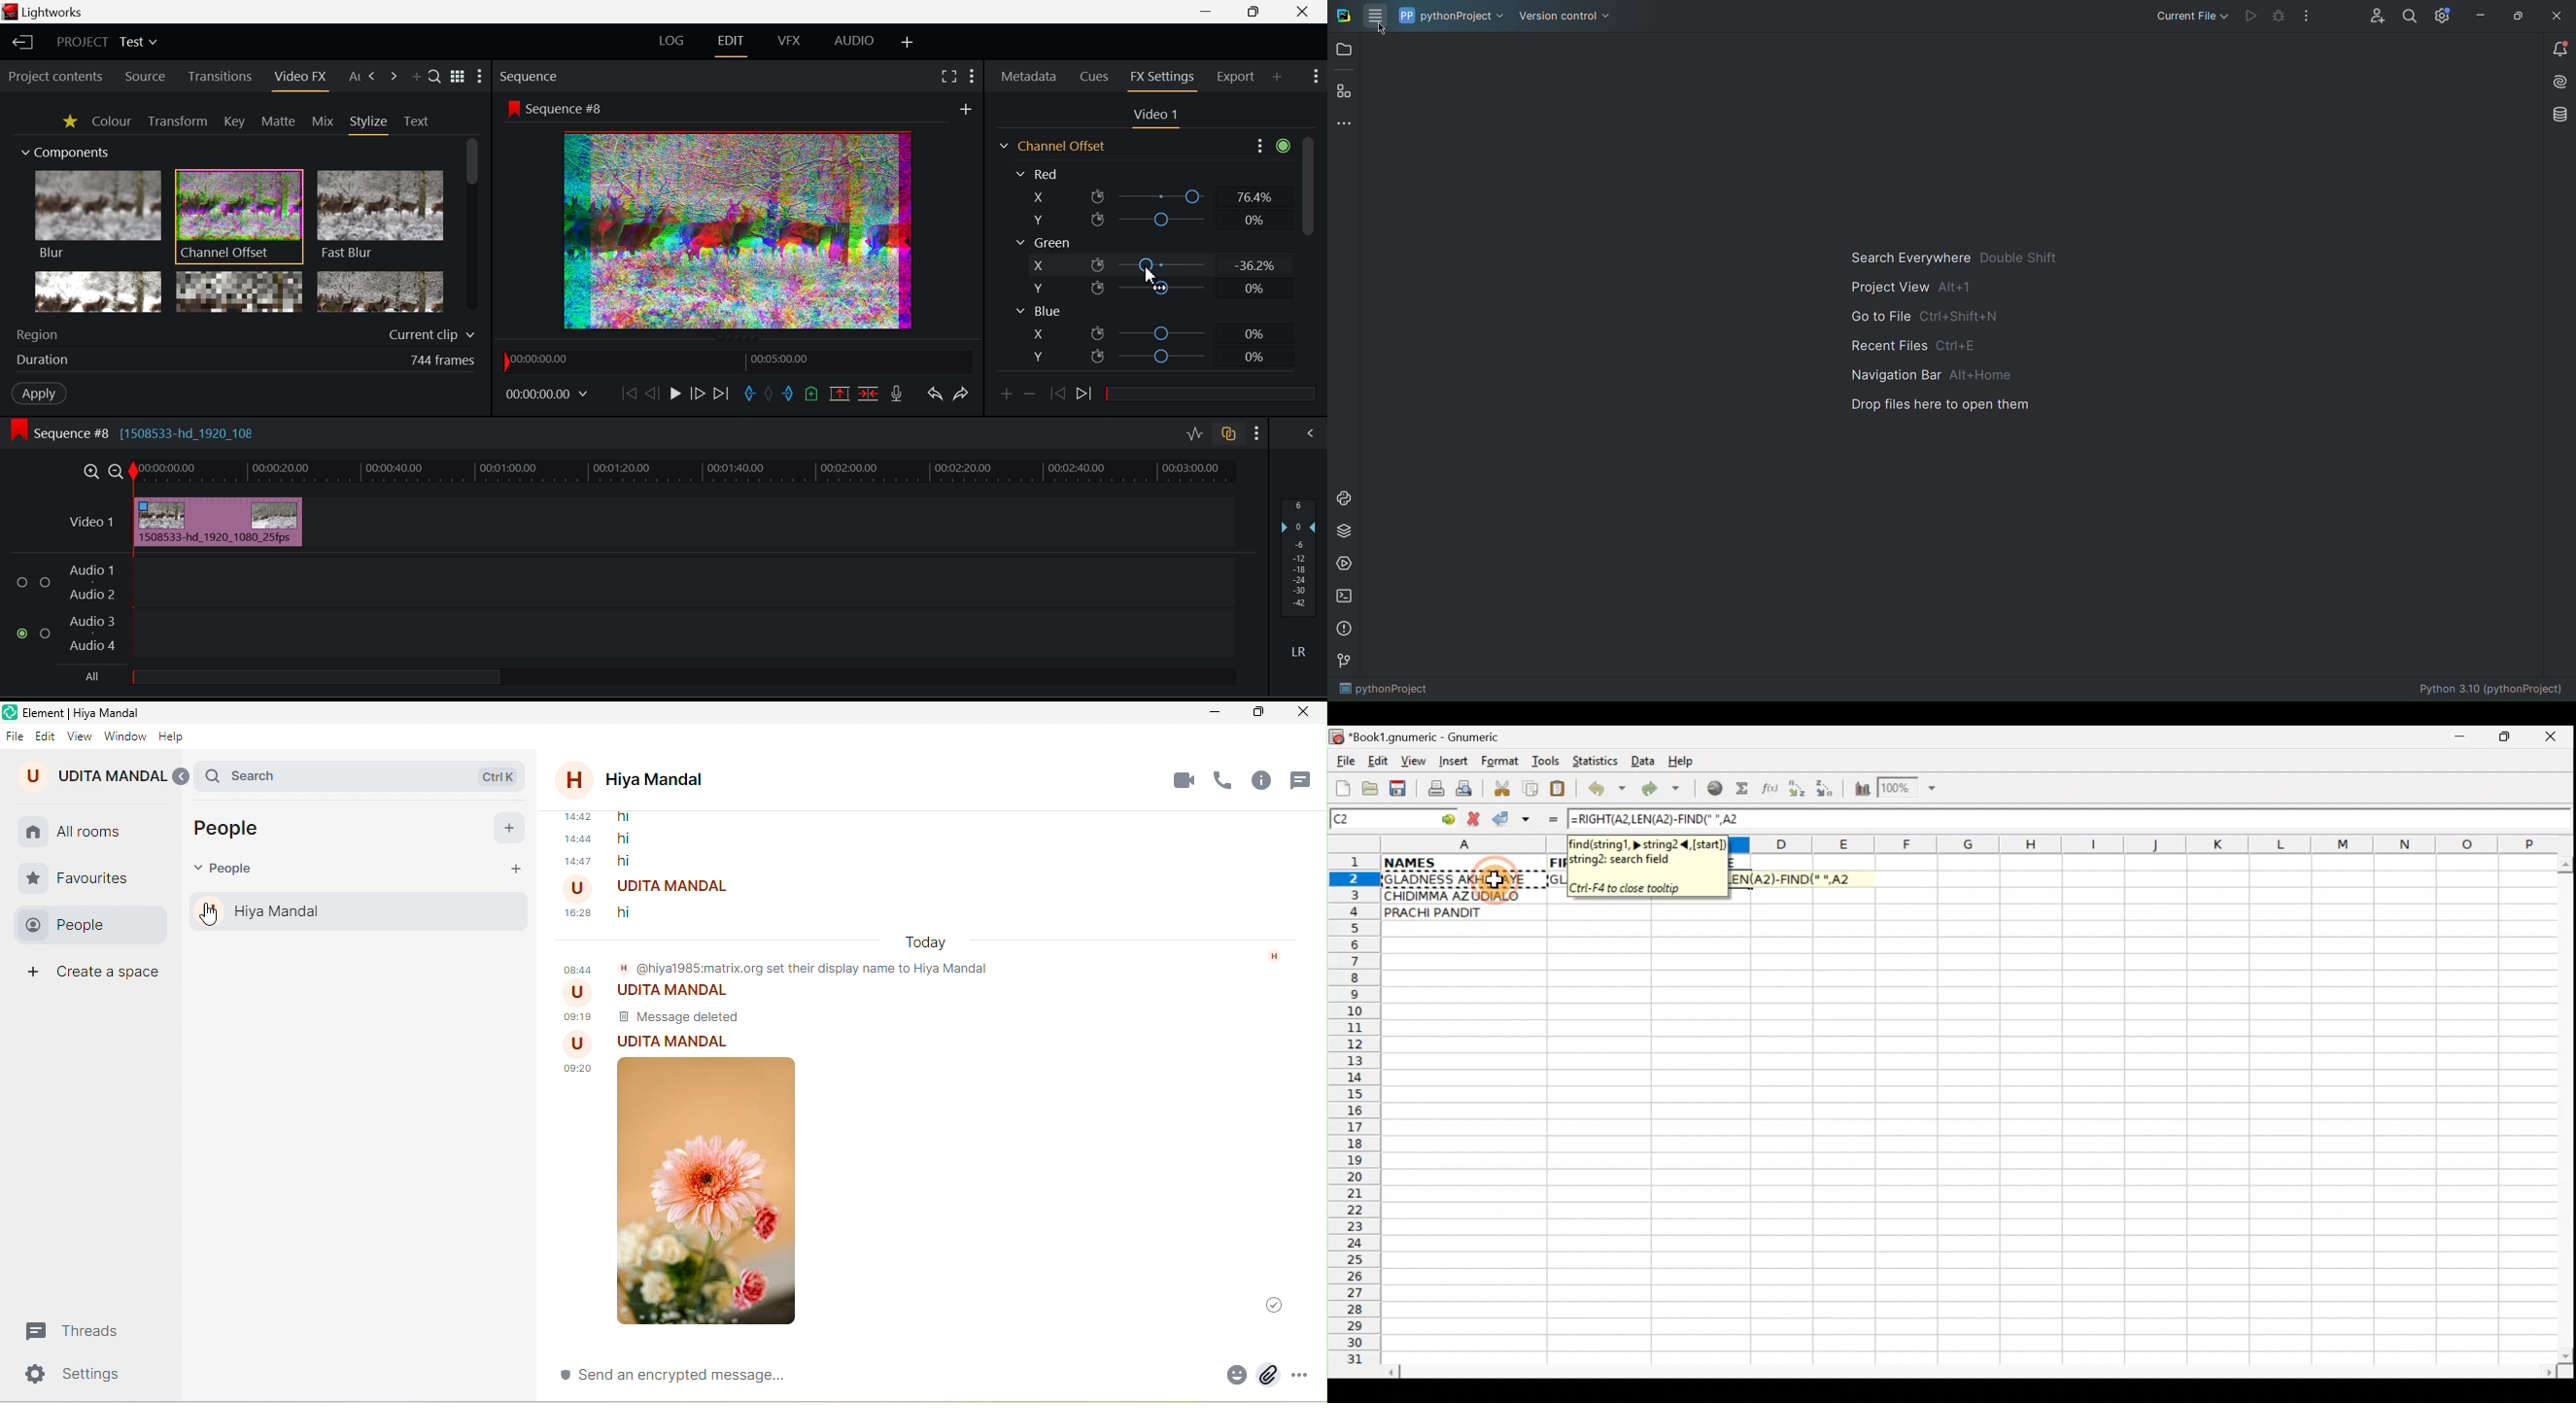 Image resolution: width=2576 pixels, height=1428 pixels. I want to click on title, so click(90, 711).